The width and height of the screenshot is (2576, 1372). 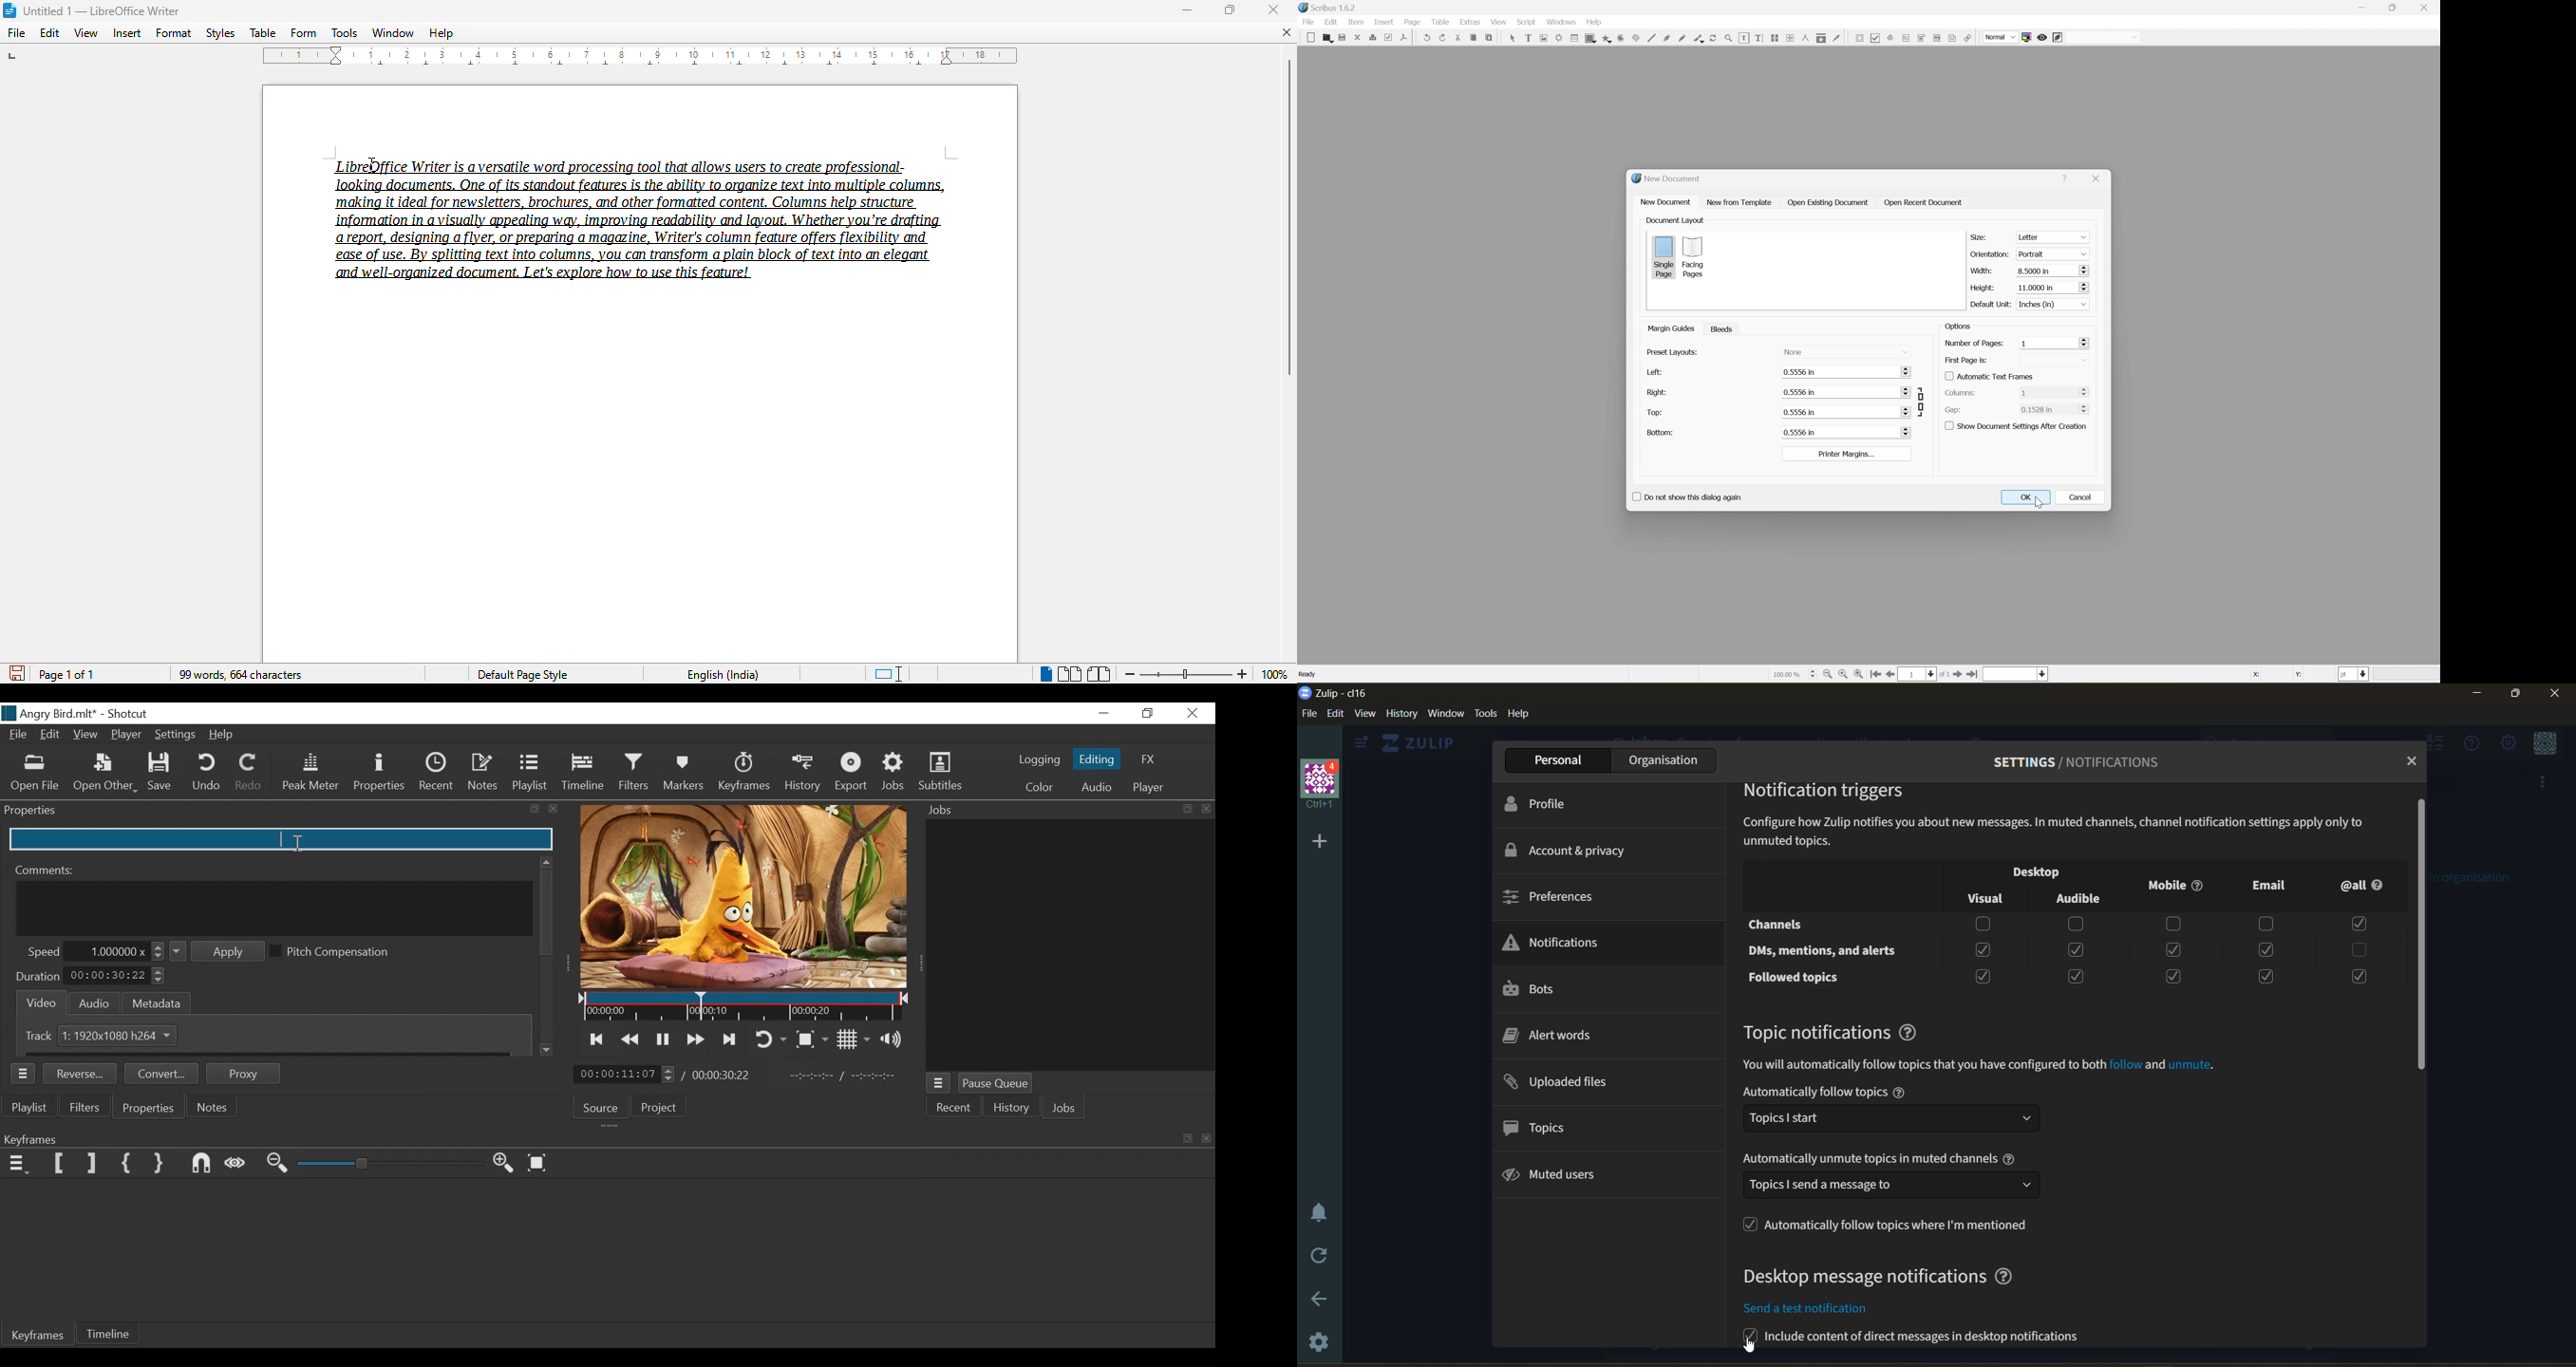 What do you see at coordinates (1566, 1082) in the screenshot?
I see `uploaded files` at bounding box center [1566, 1082].